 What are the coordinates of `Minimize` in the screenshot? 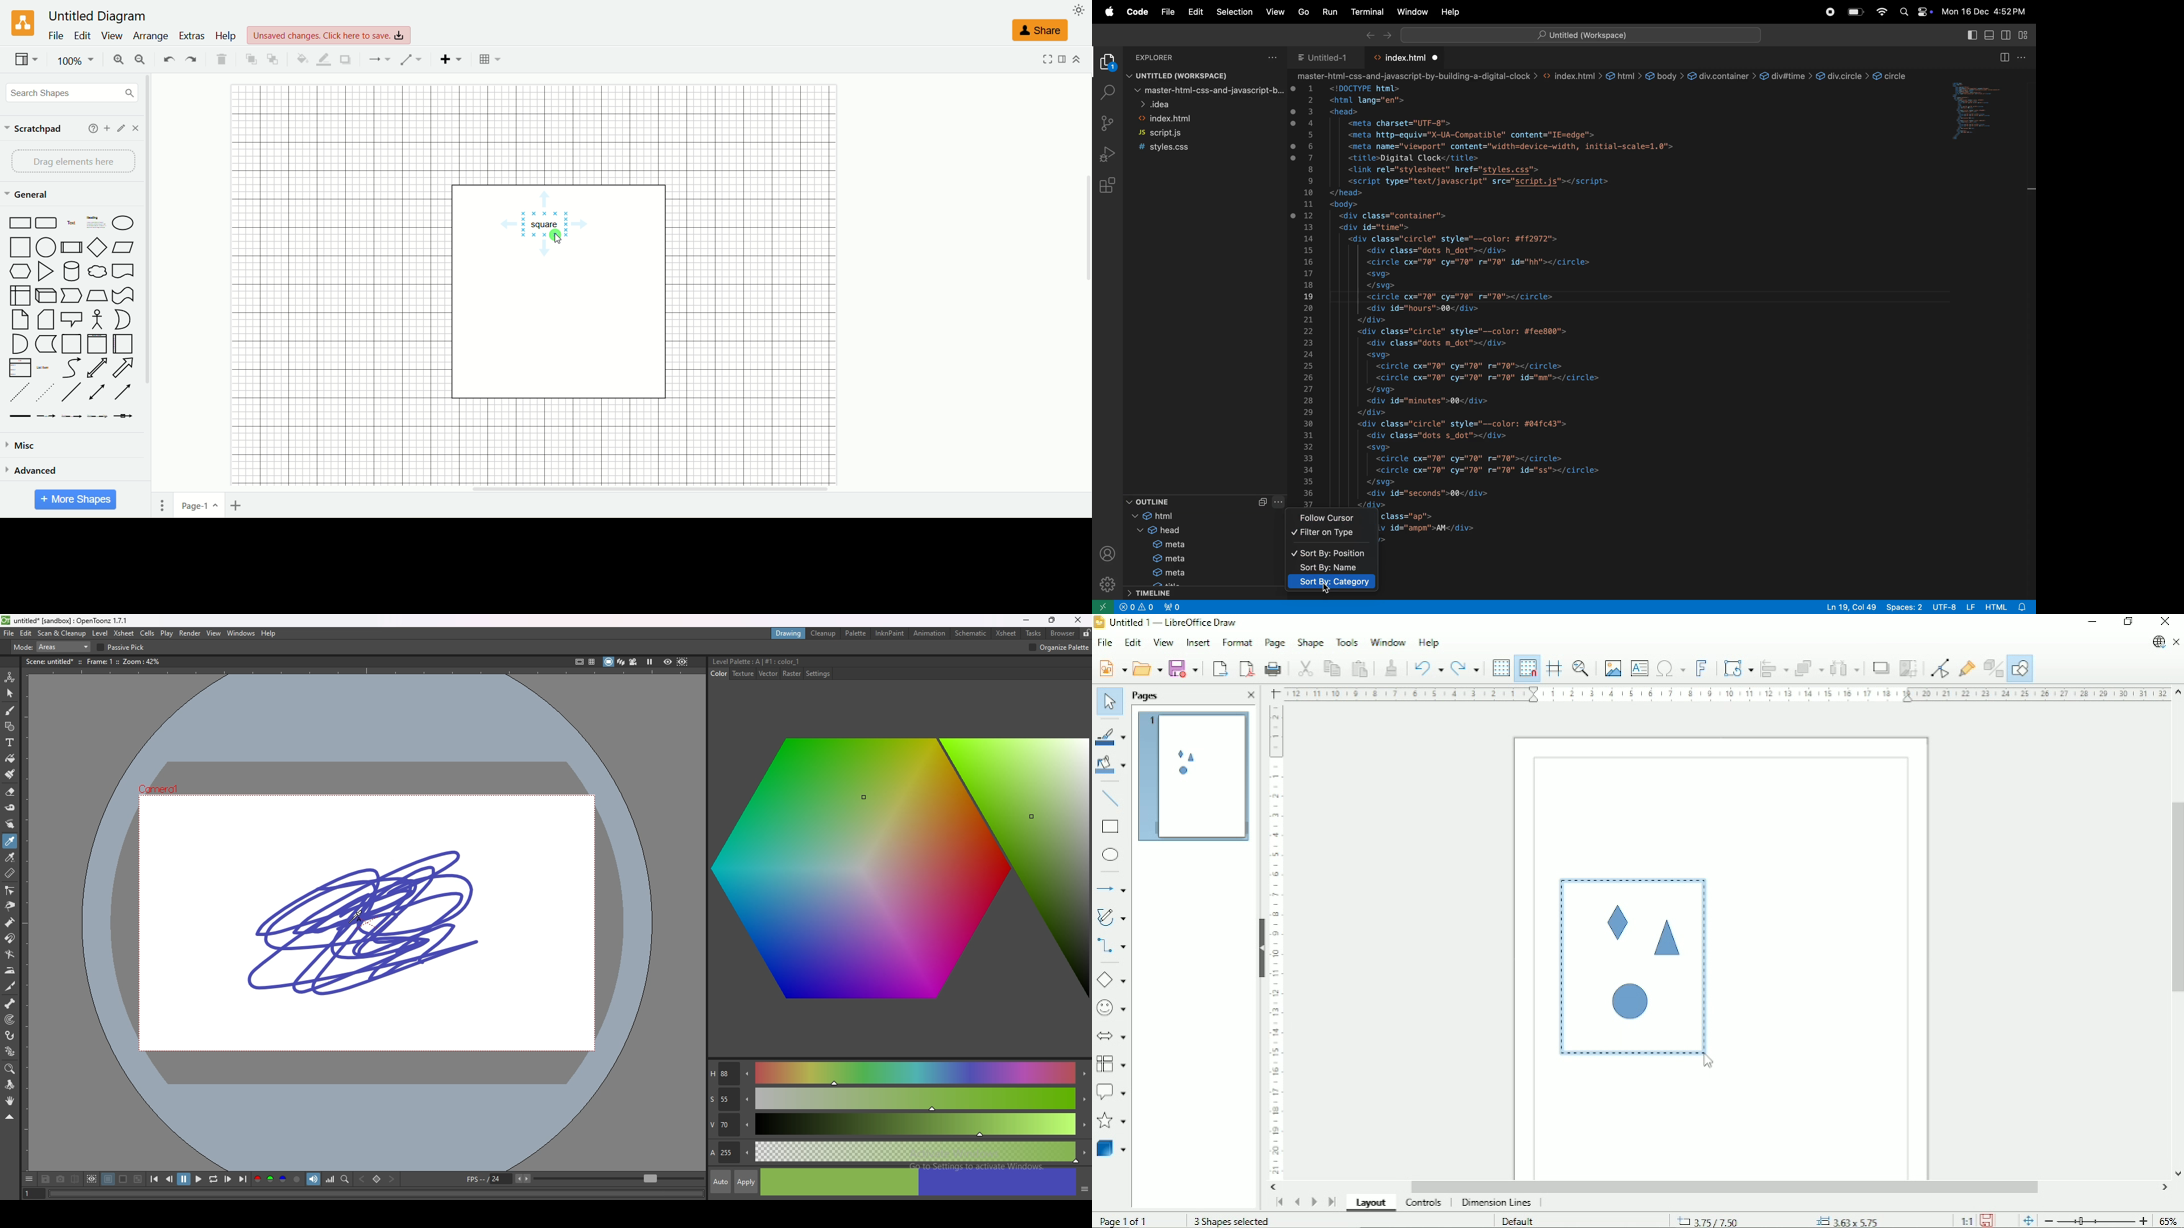 It's located at (2092, 622).